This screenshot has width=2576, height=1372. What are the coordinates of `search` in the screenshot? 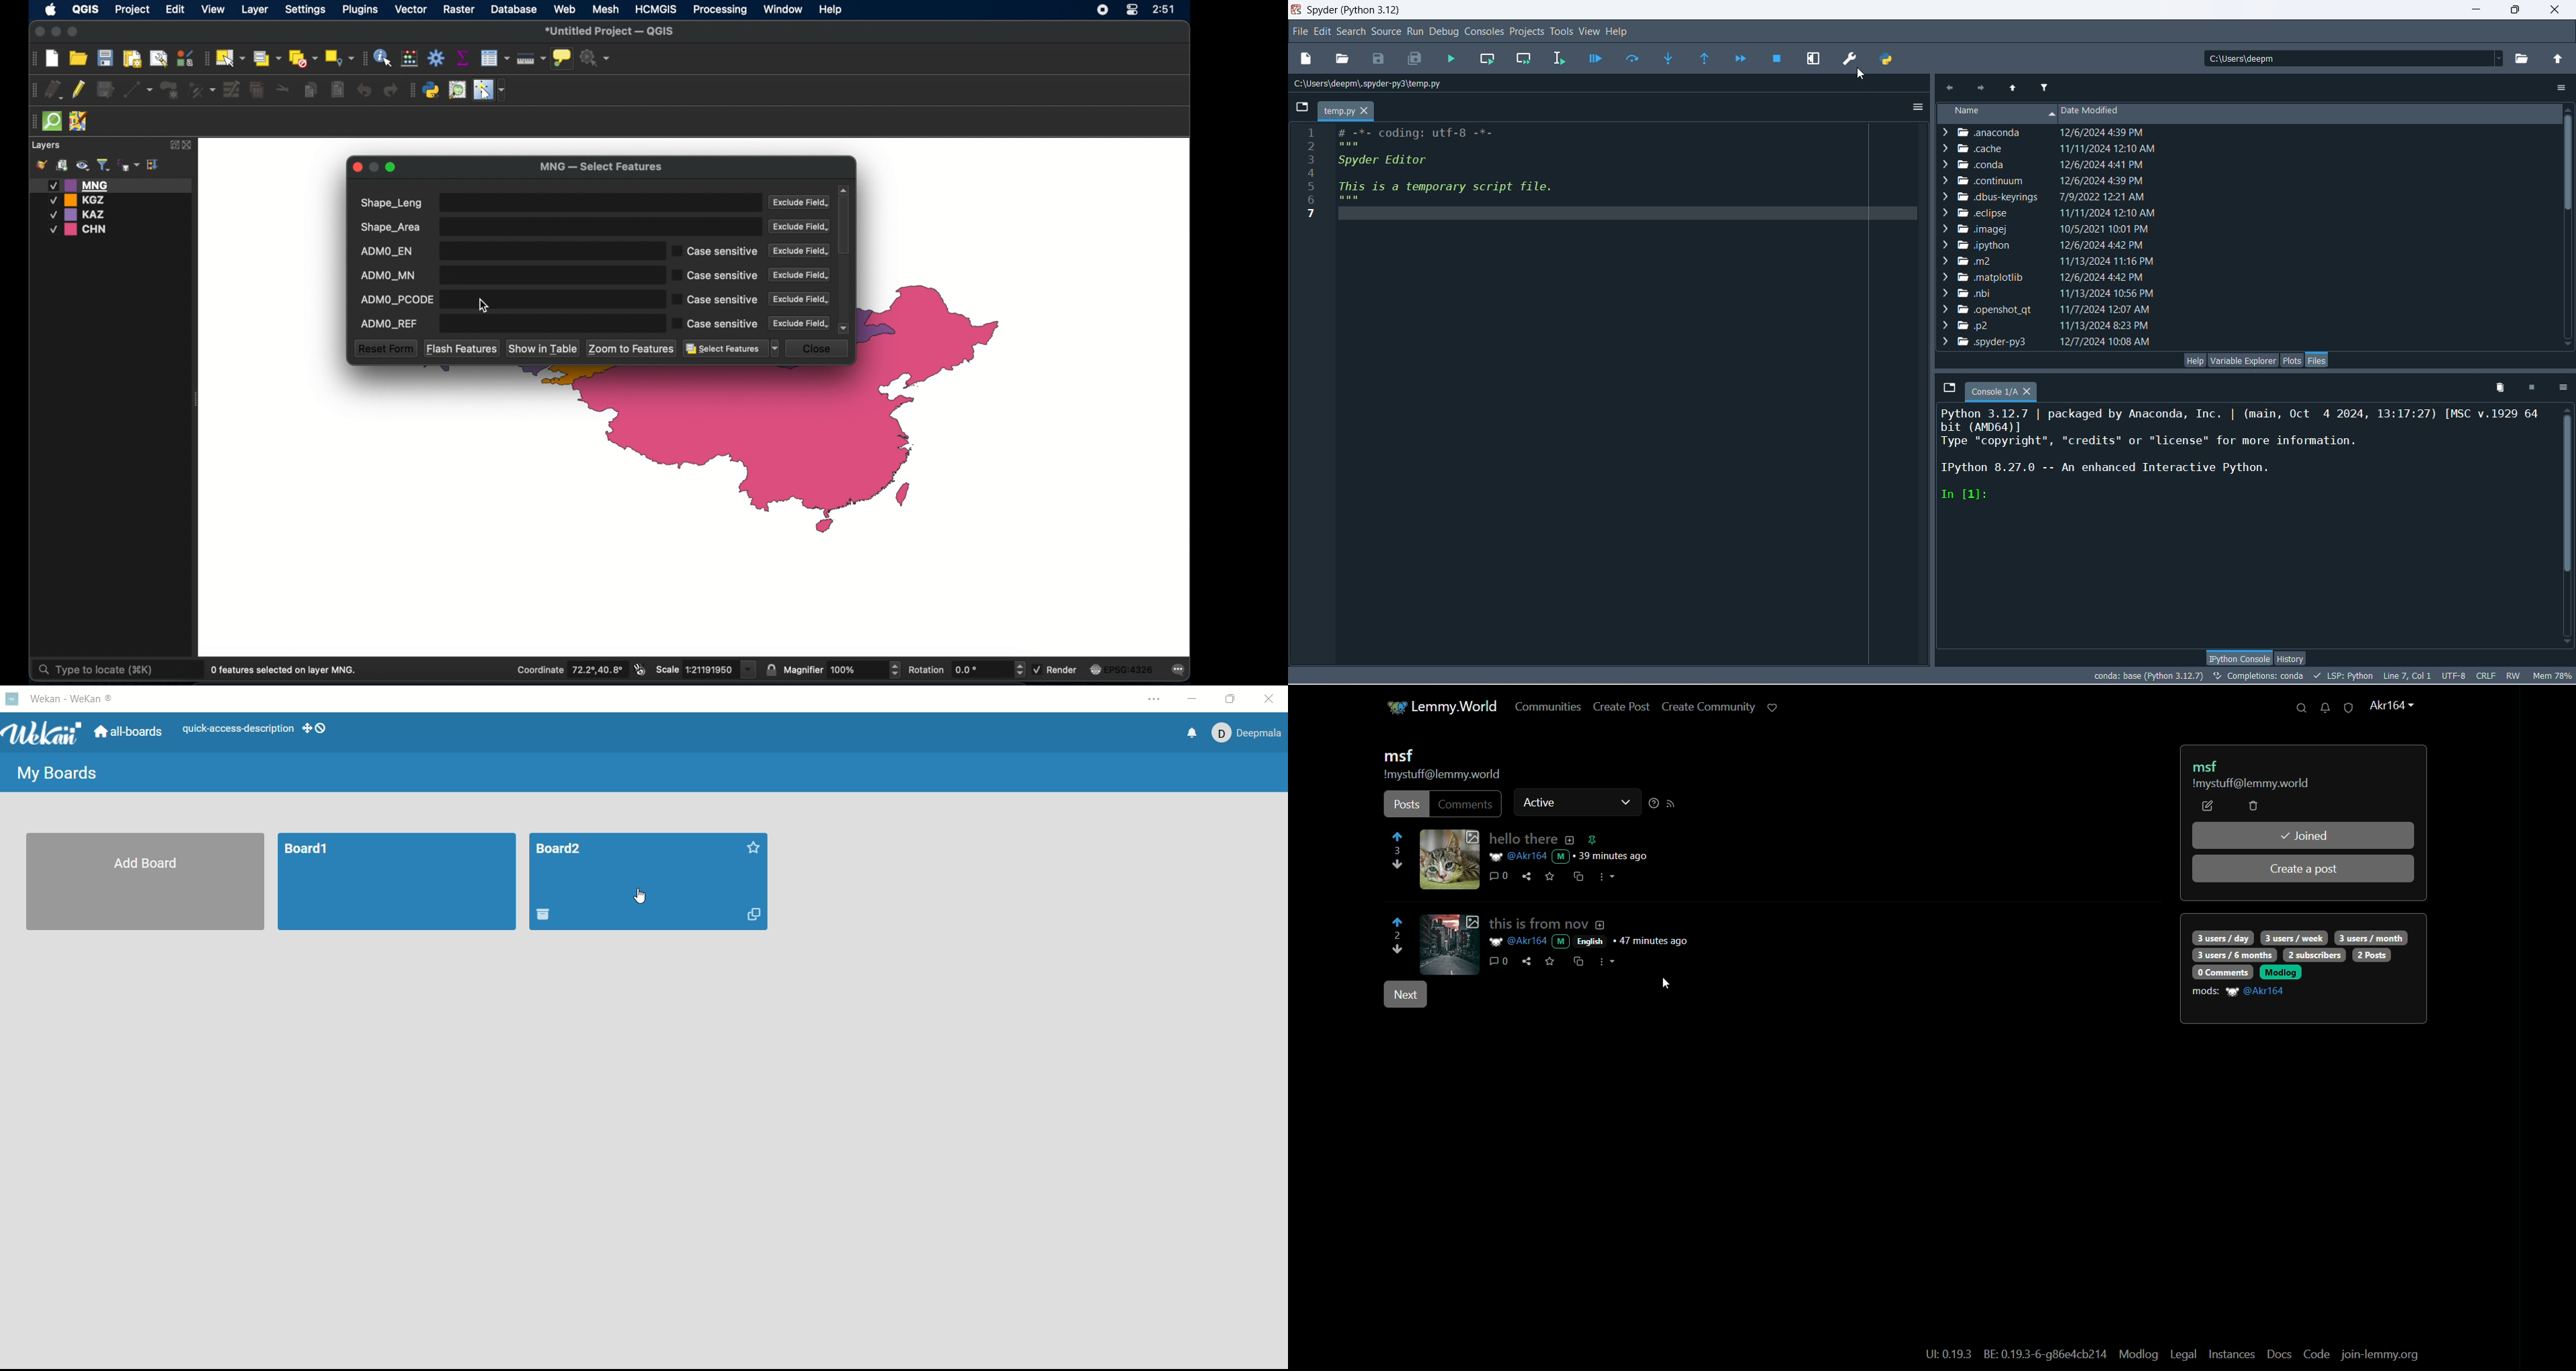 It's located at (1352, 33).